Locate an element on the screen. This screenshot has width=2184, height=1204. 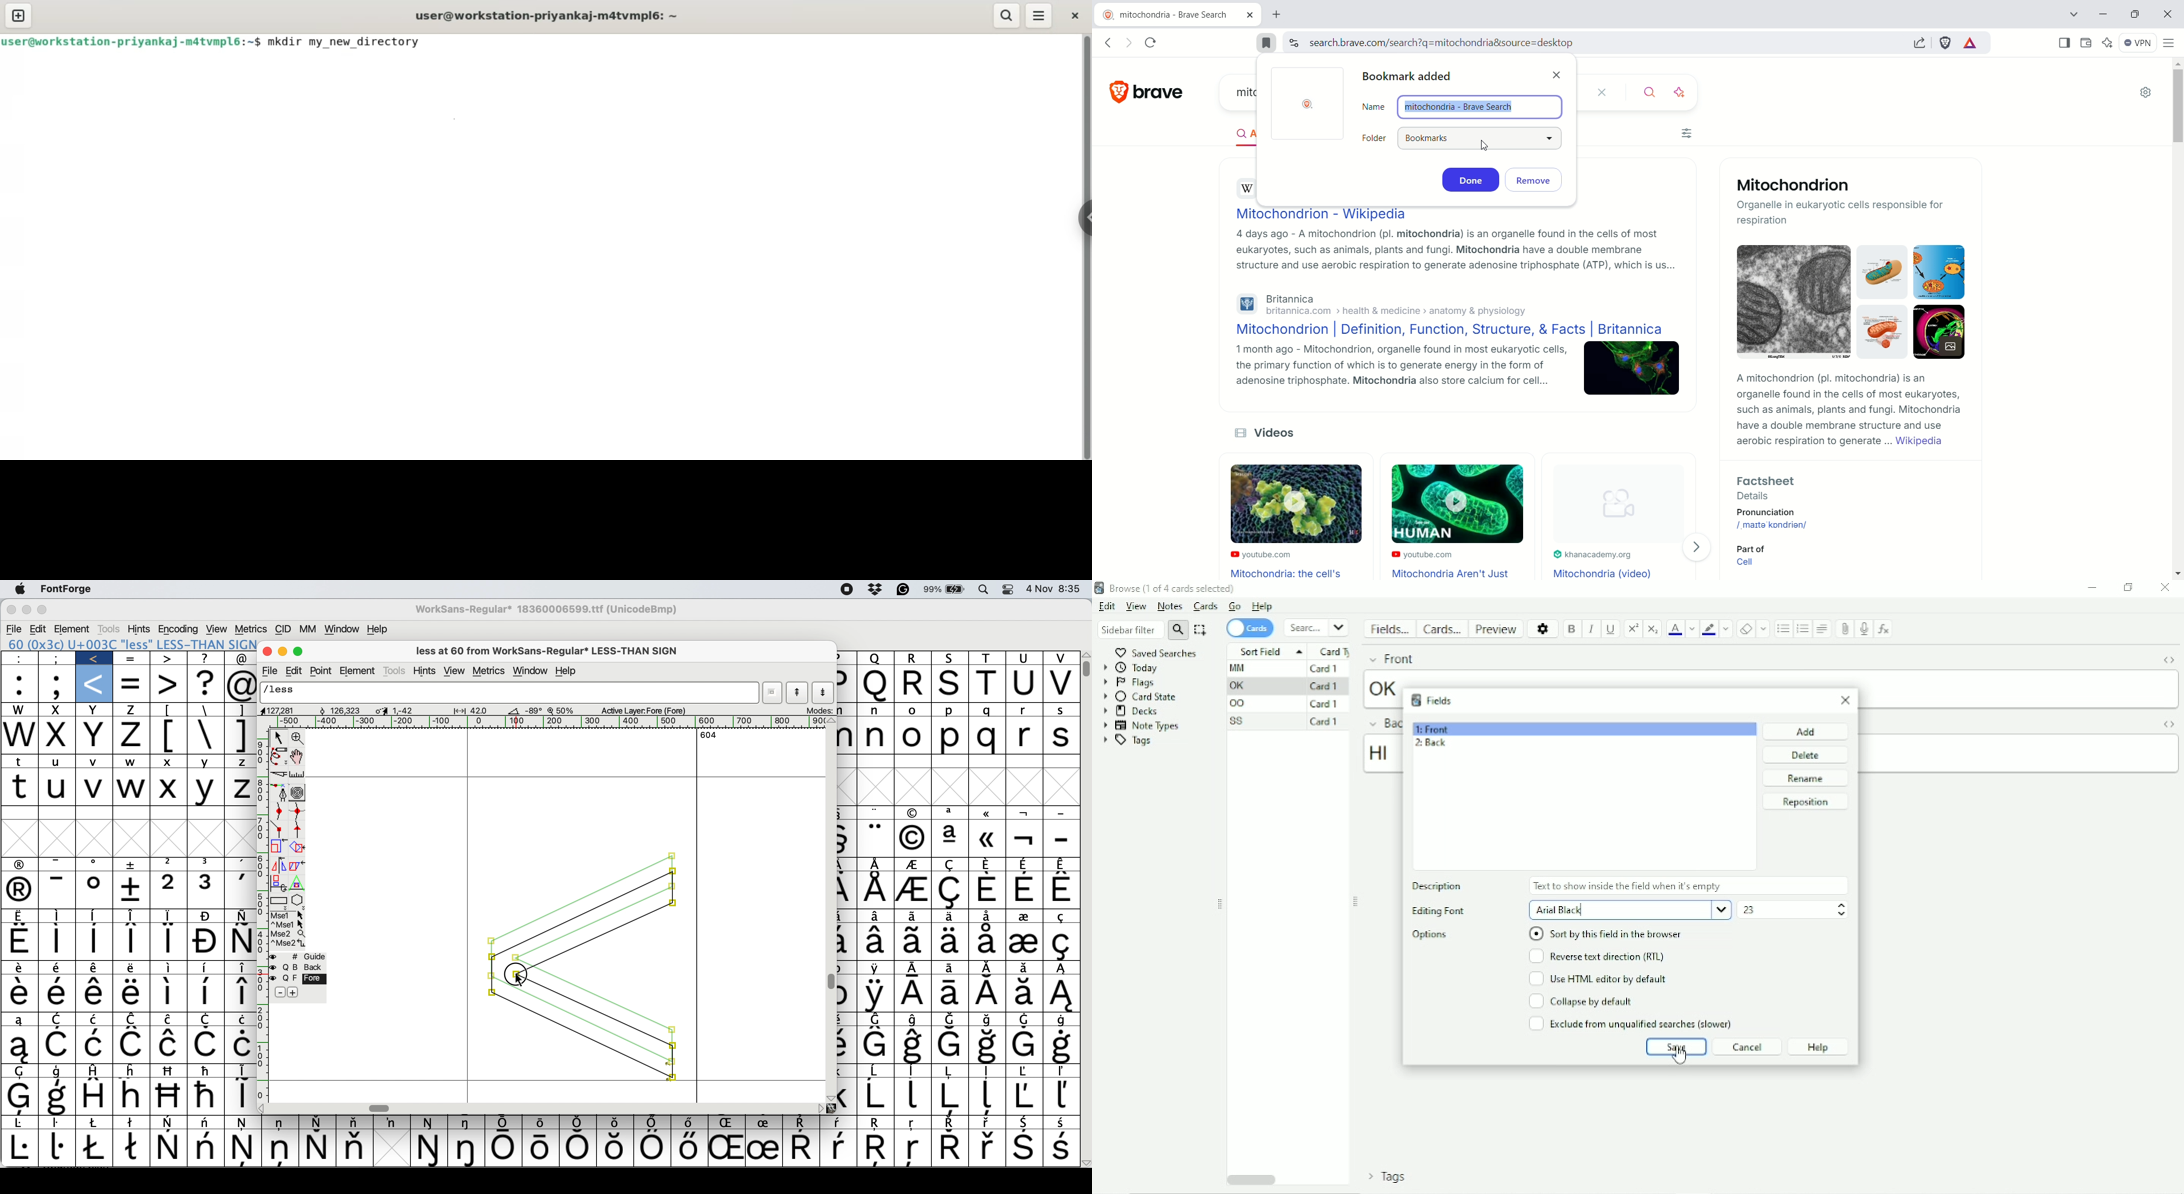
Alignment is located at coordinates (1822, 629).